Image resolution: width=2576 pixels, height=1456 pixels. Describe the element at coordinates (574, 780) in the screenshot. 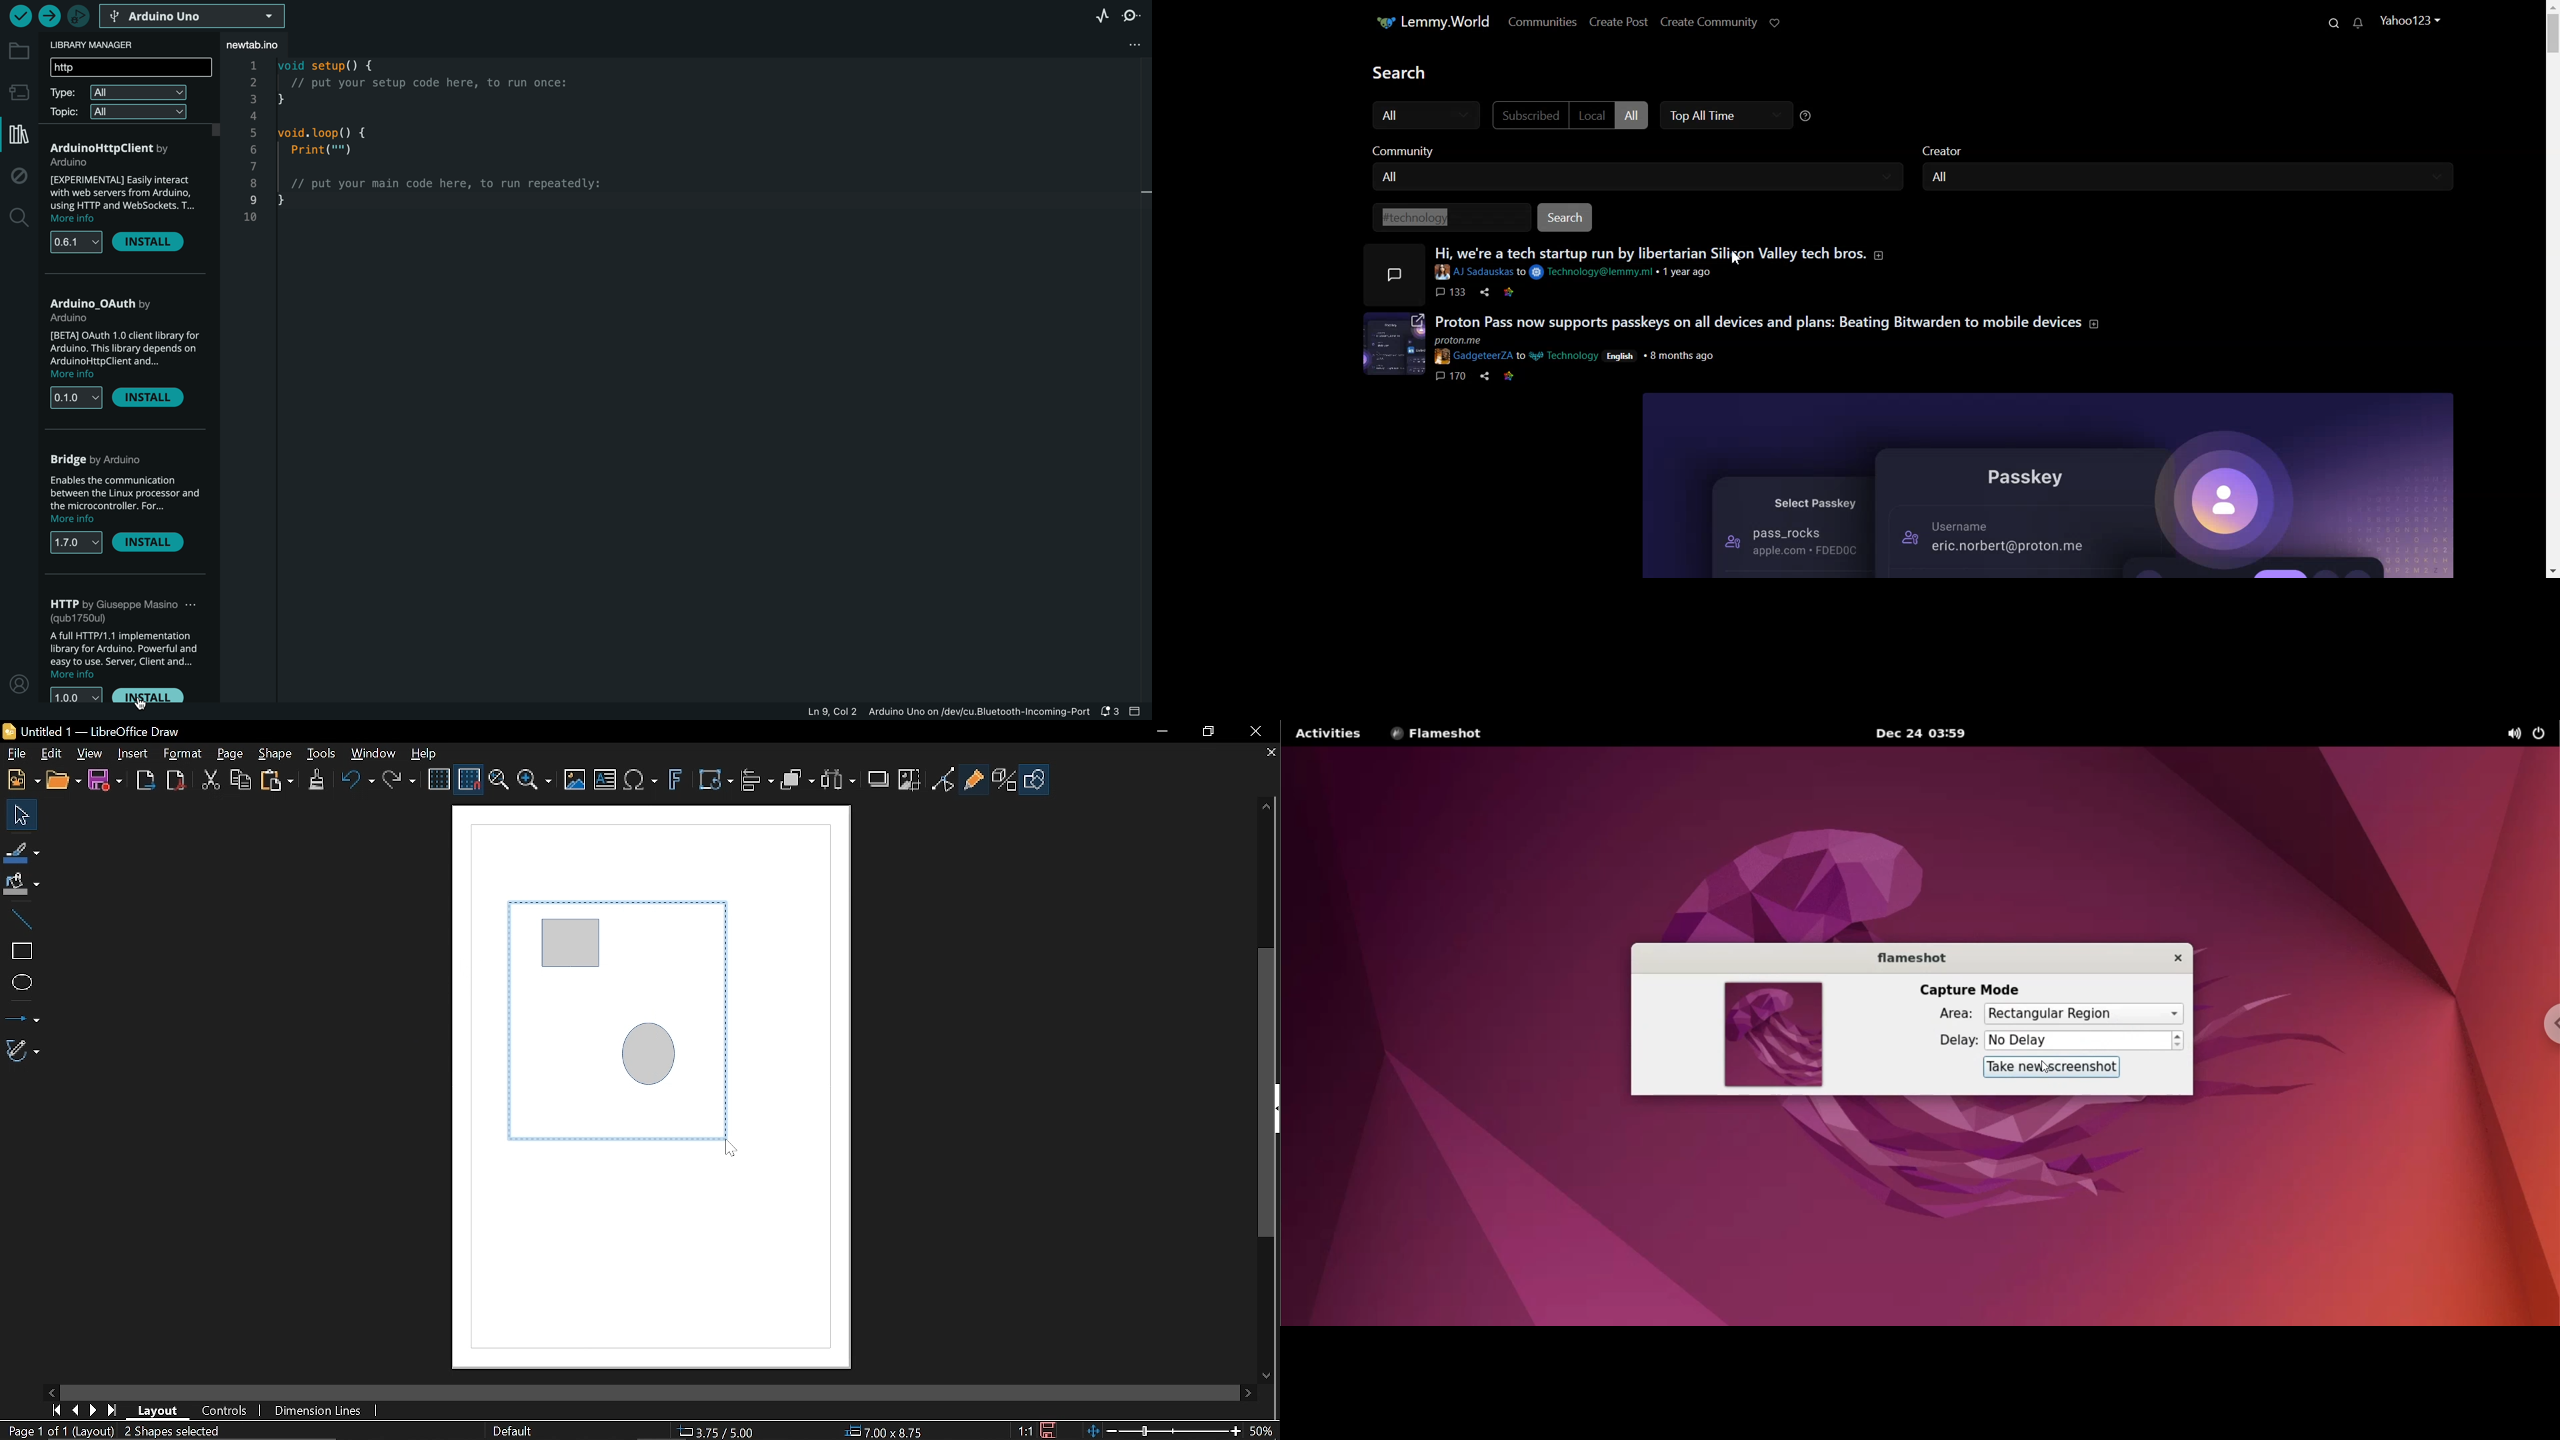

I see `Insert image` at that location.